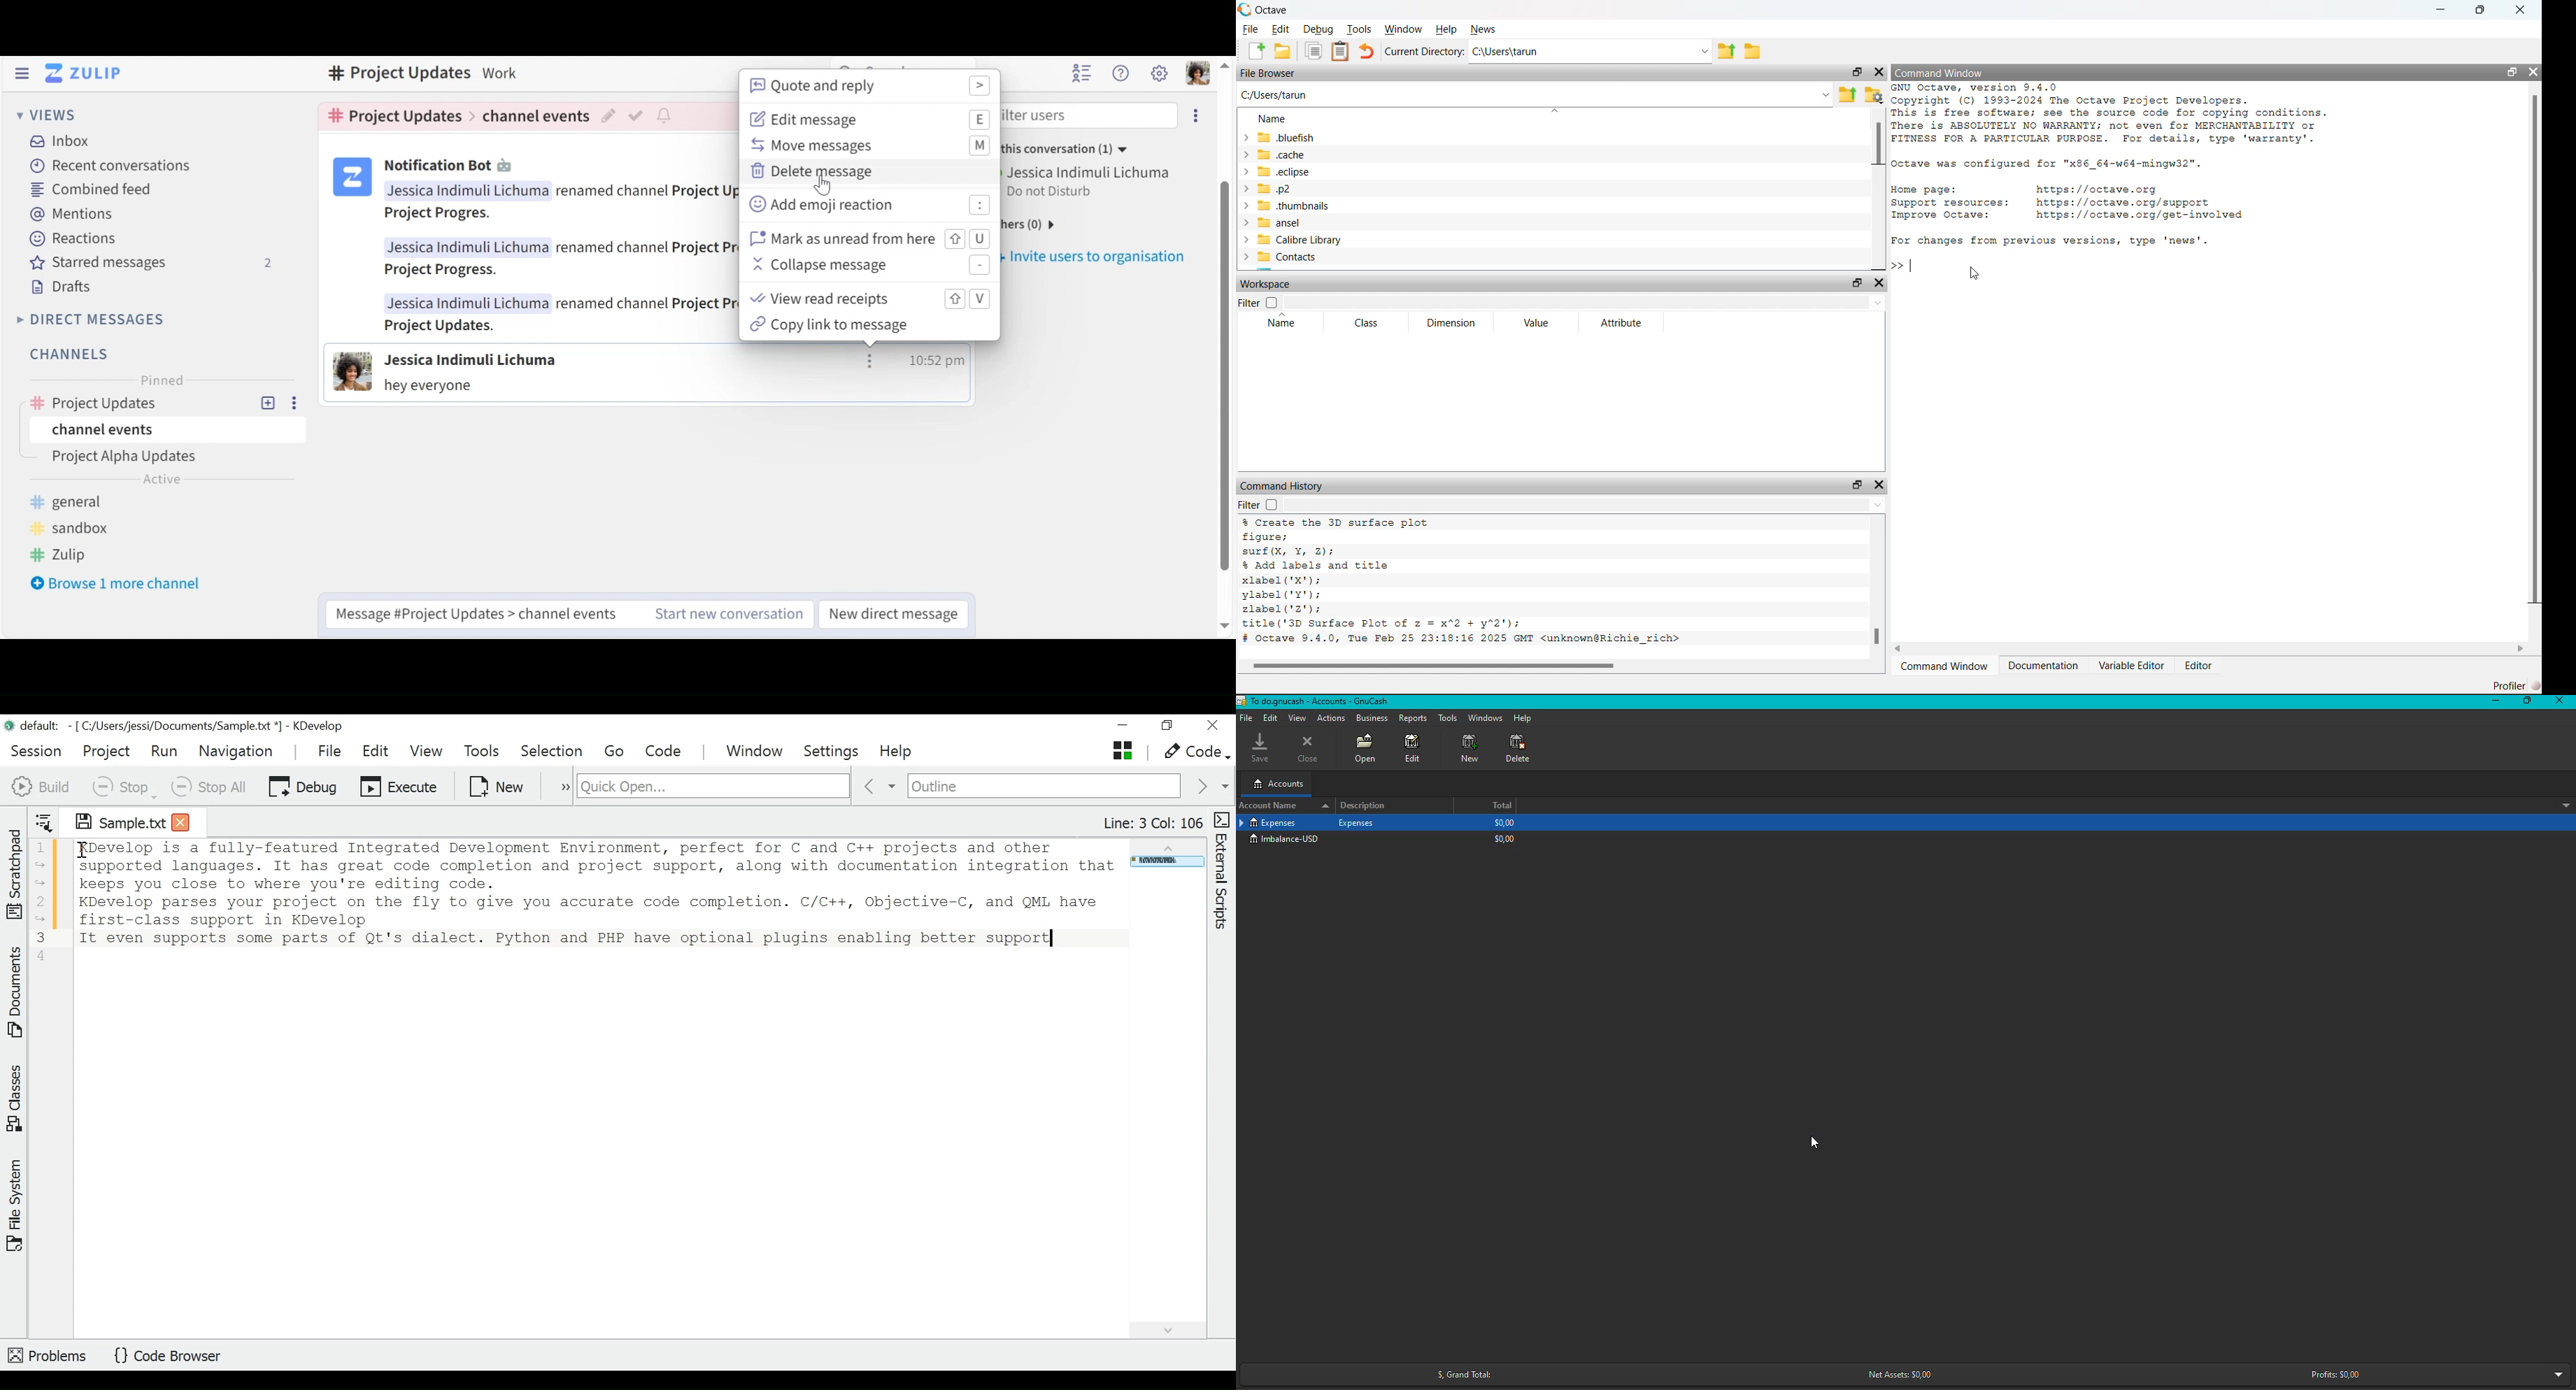 This screenshot has height=1400, width=2576. Describe the element at coordinates (1272, 301) in the screenshot. I see `Checkbox` at that location.